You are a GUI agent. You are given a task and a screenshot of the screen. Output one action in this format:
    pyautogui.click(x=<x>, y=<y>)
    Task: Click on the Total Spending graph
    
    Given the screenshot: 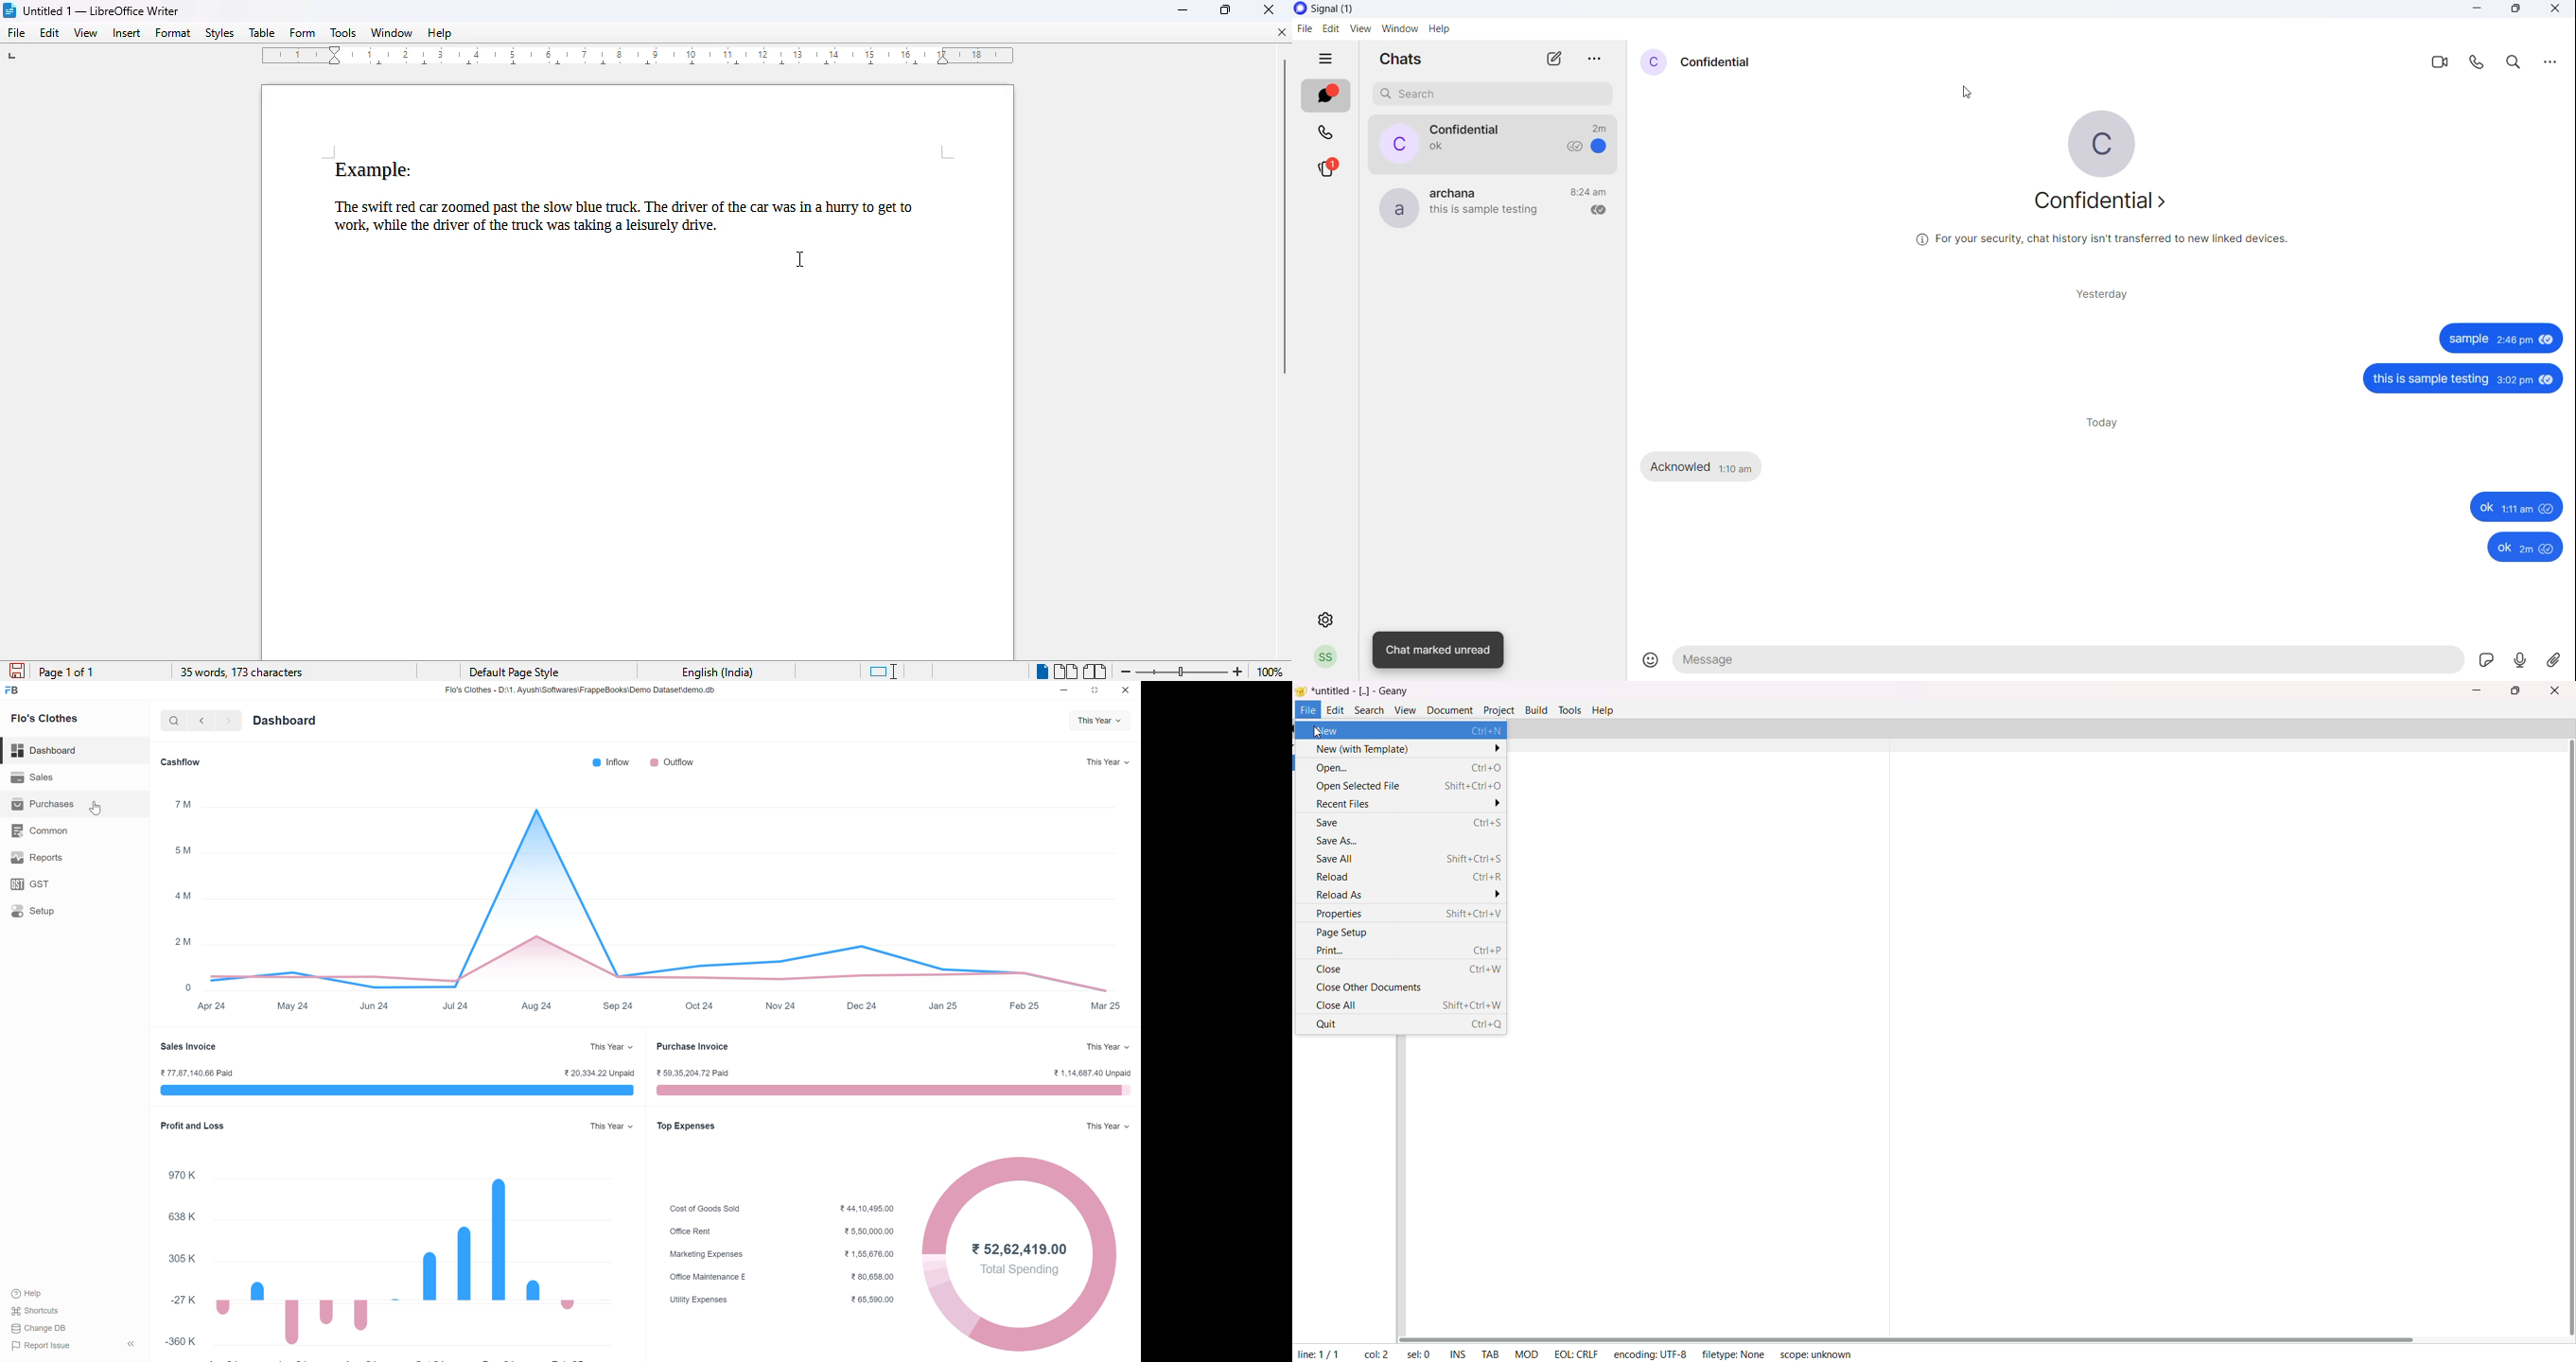 What is the action you would take?
    pyautogui.click(x=1020, y=1196)
    